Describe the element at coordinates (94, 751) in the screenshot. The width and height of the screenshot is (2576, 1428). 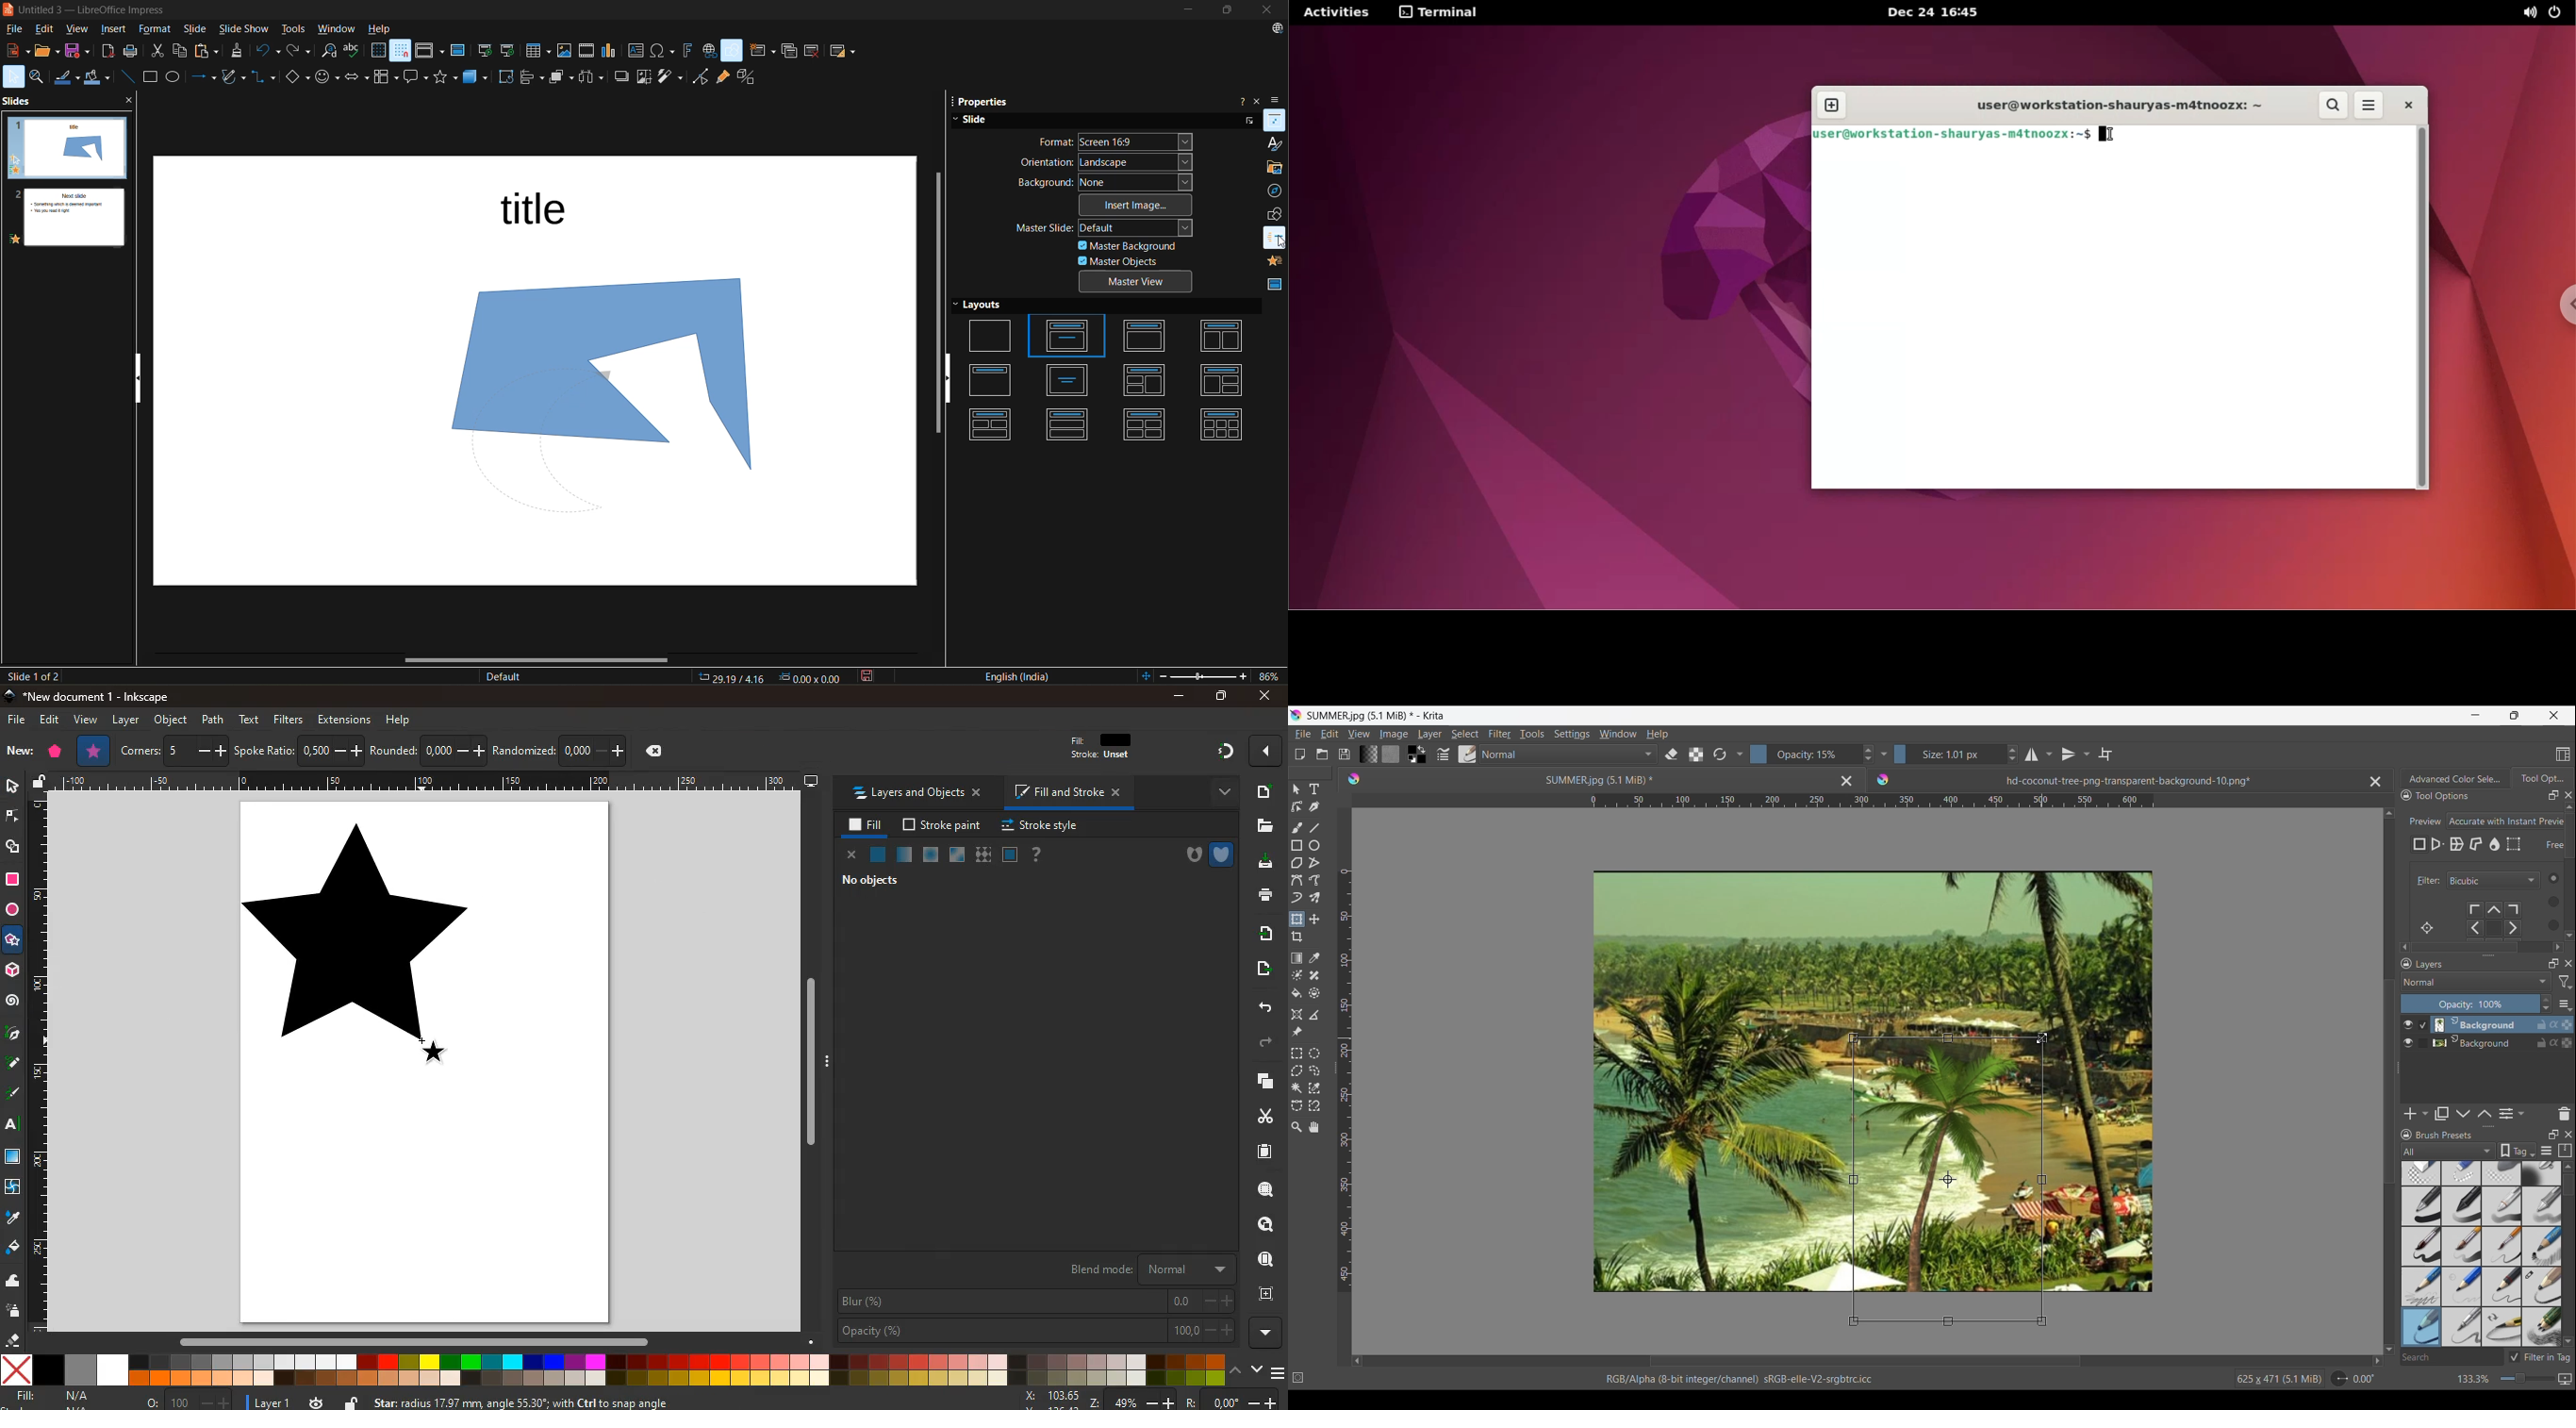
I see `star` at that location.